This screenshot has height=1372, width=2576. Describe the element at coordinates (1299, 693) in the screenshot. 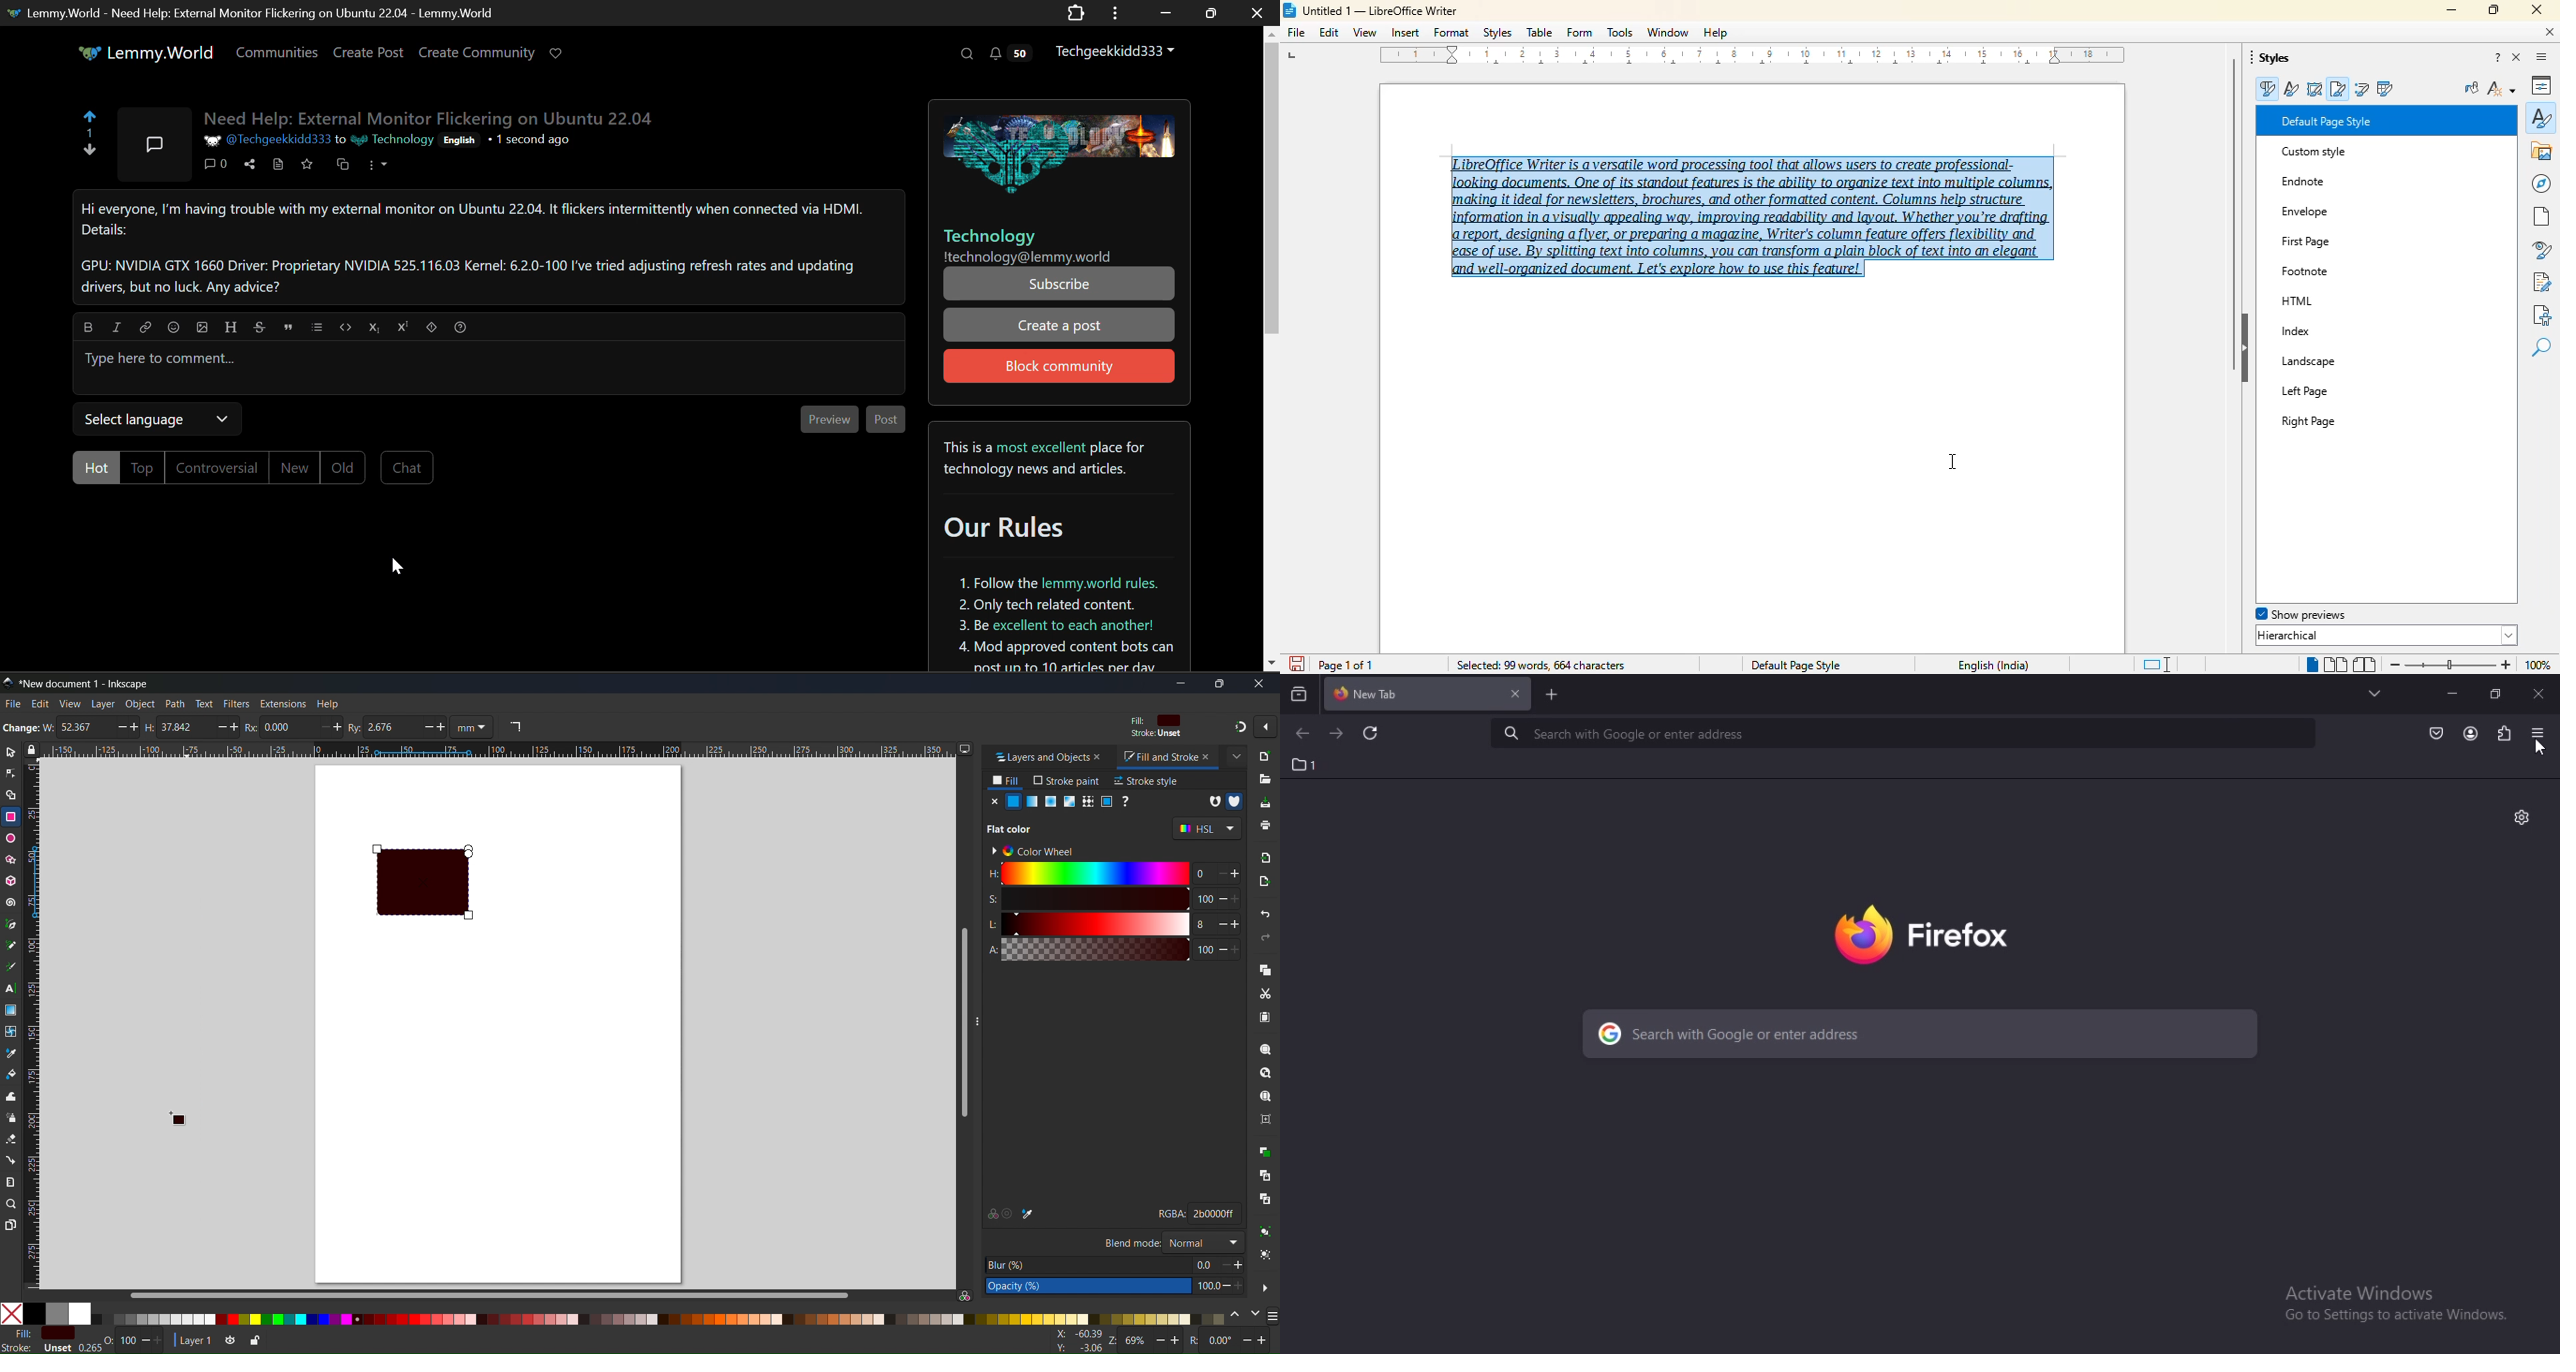

I see `search tabs` at that location.